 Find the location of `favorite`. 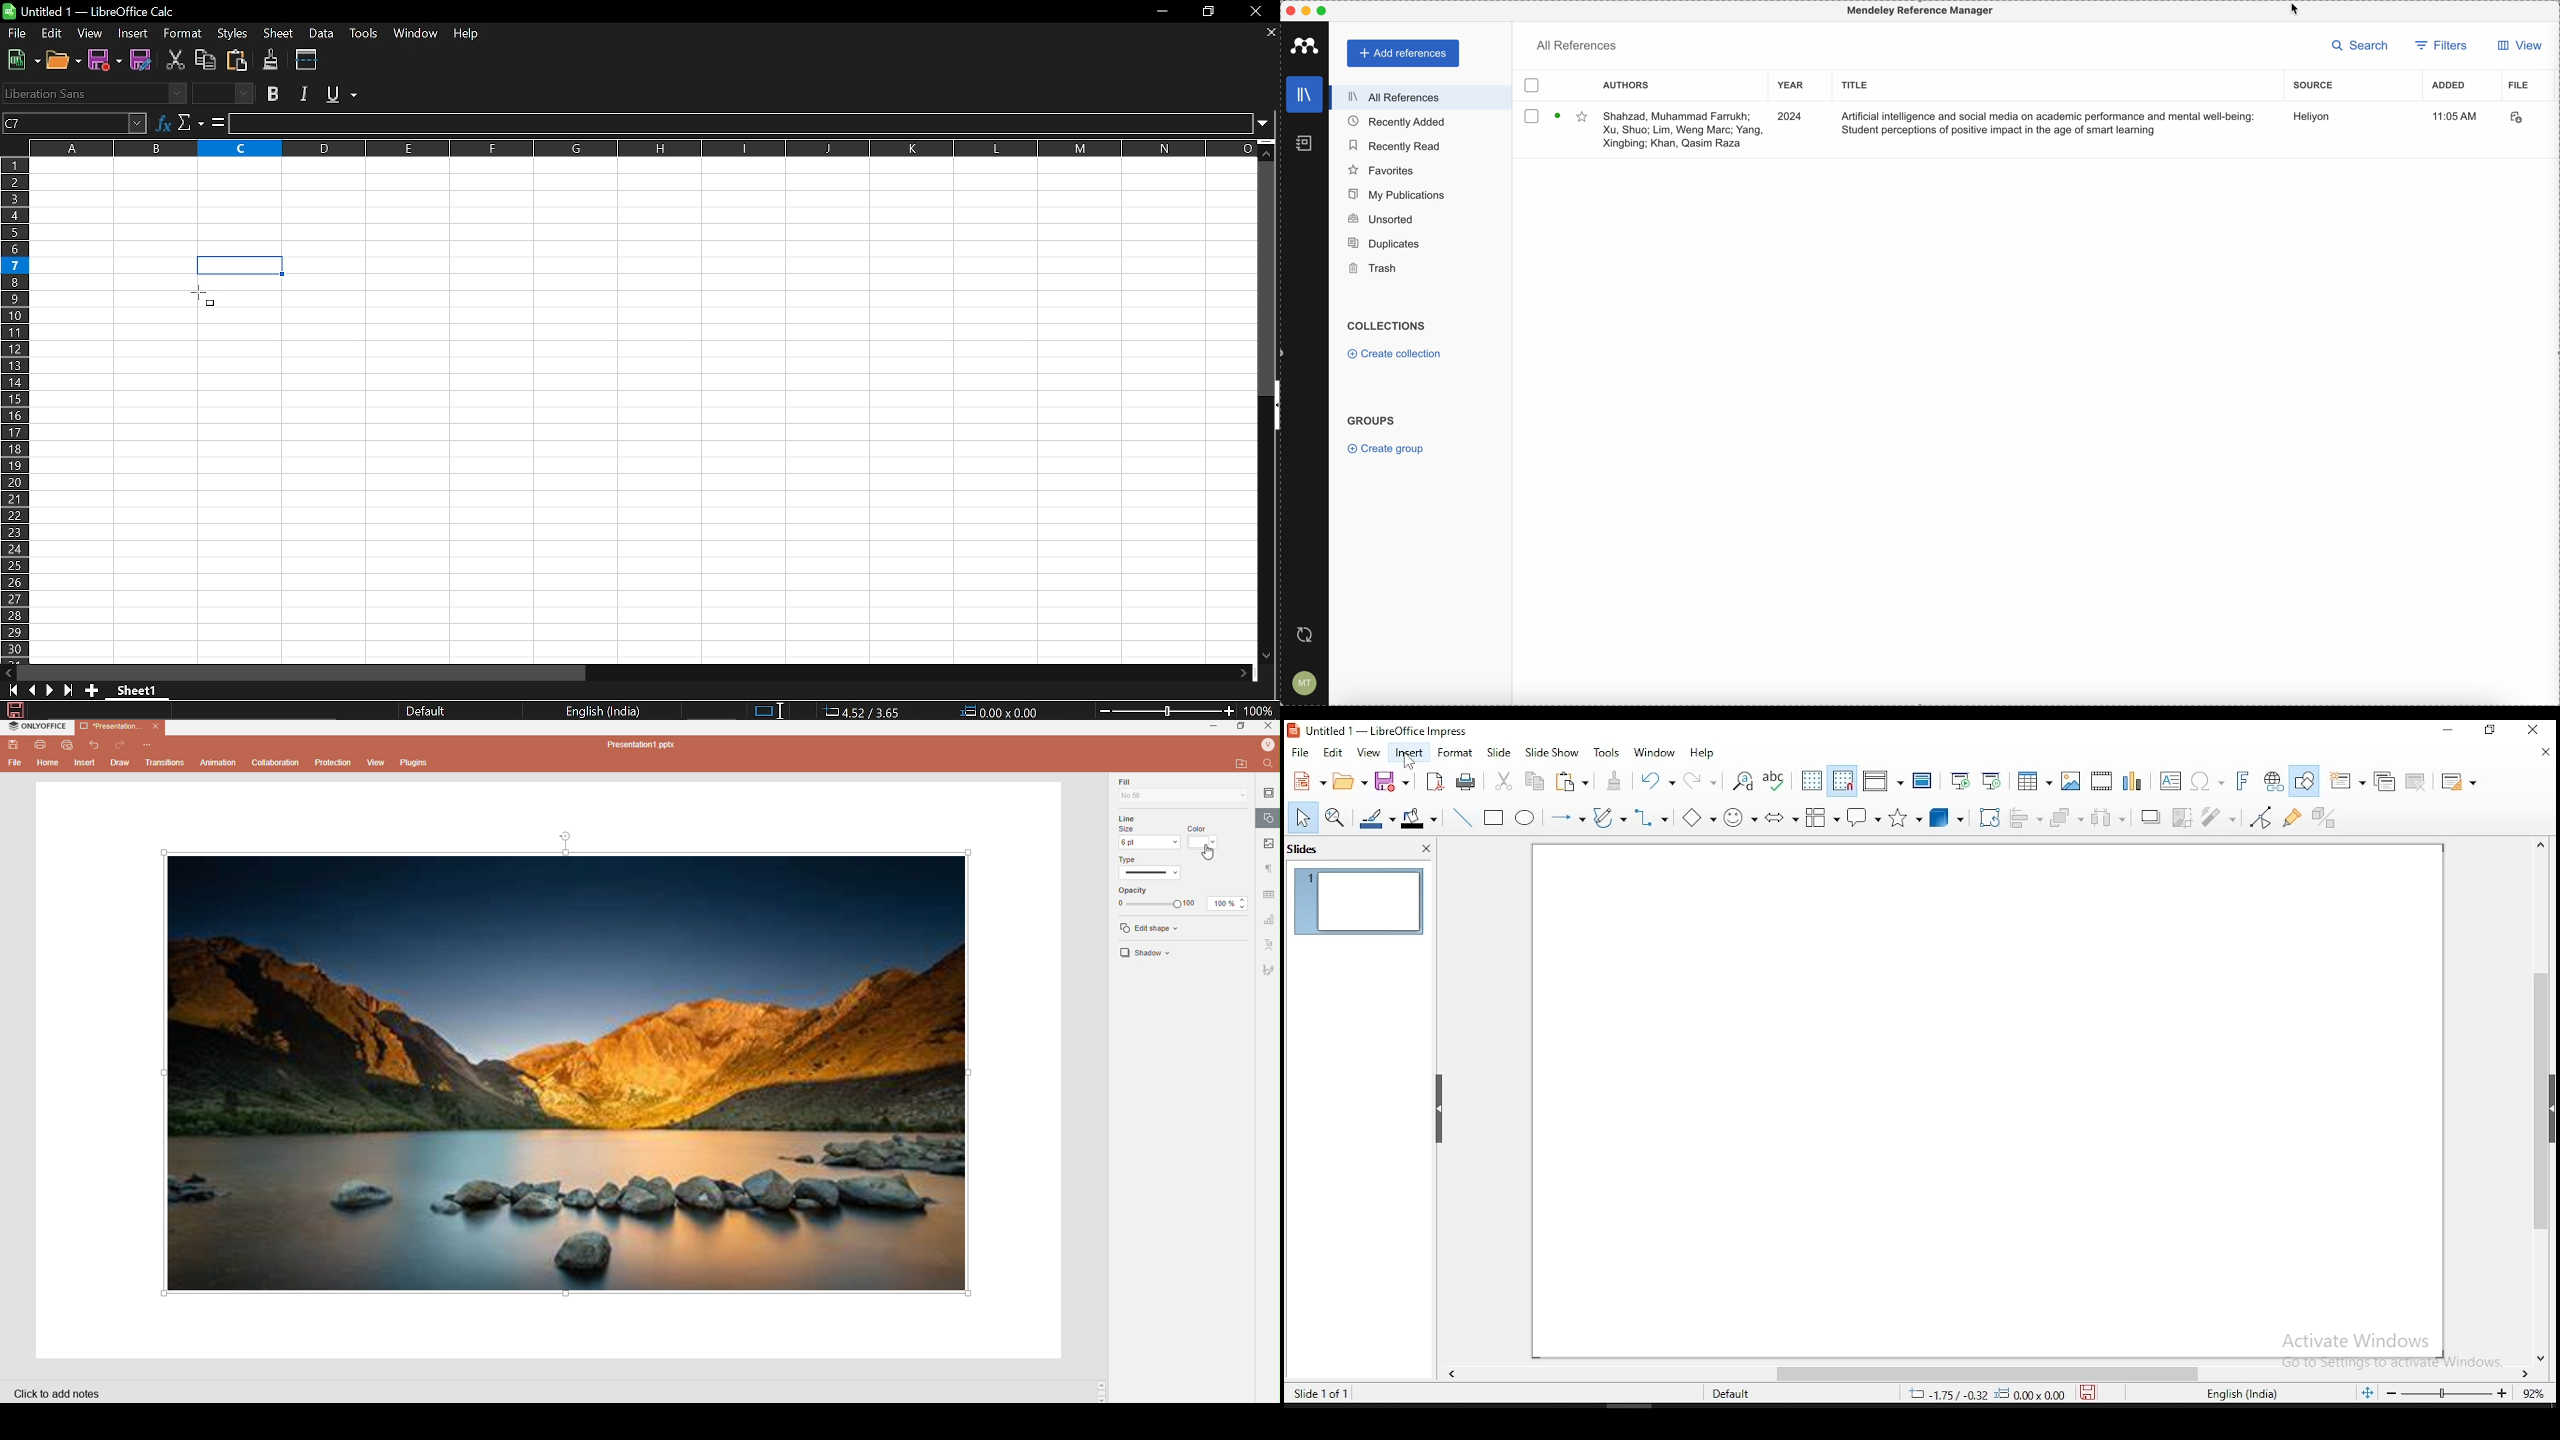

favorite is located at coordinates (1582, 117).